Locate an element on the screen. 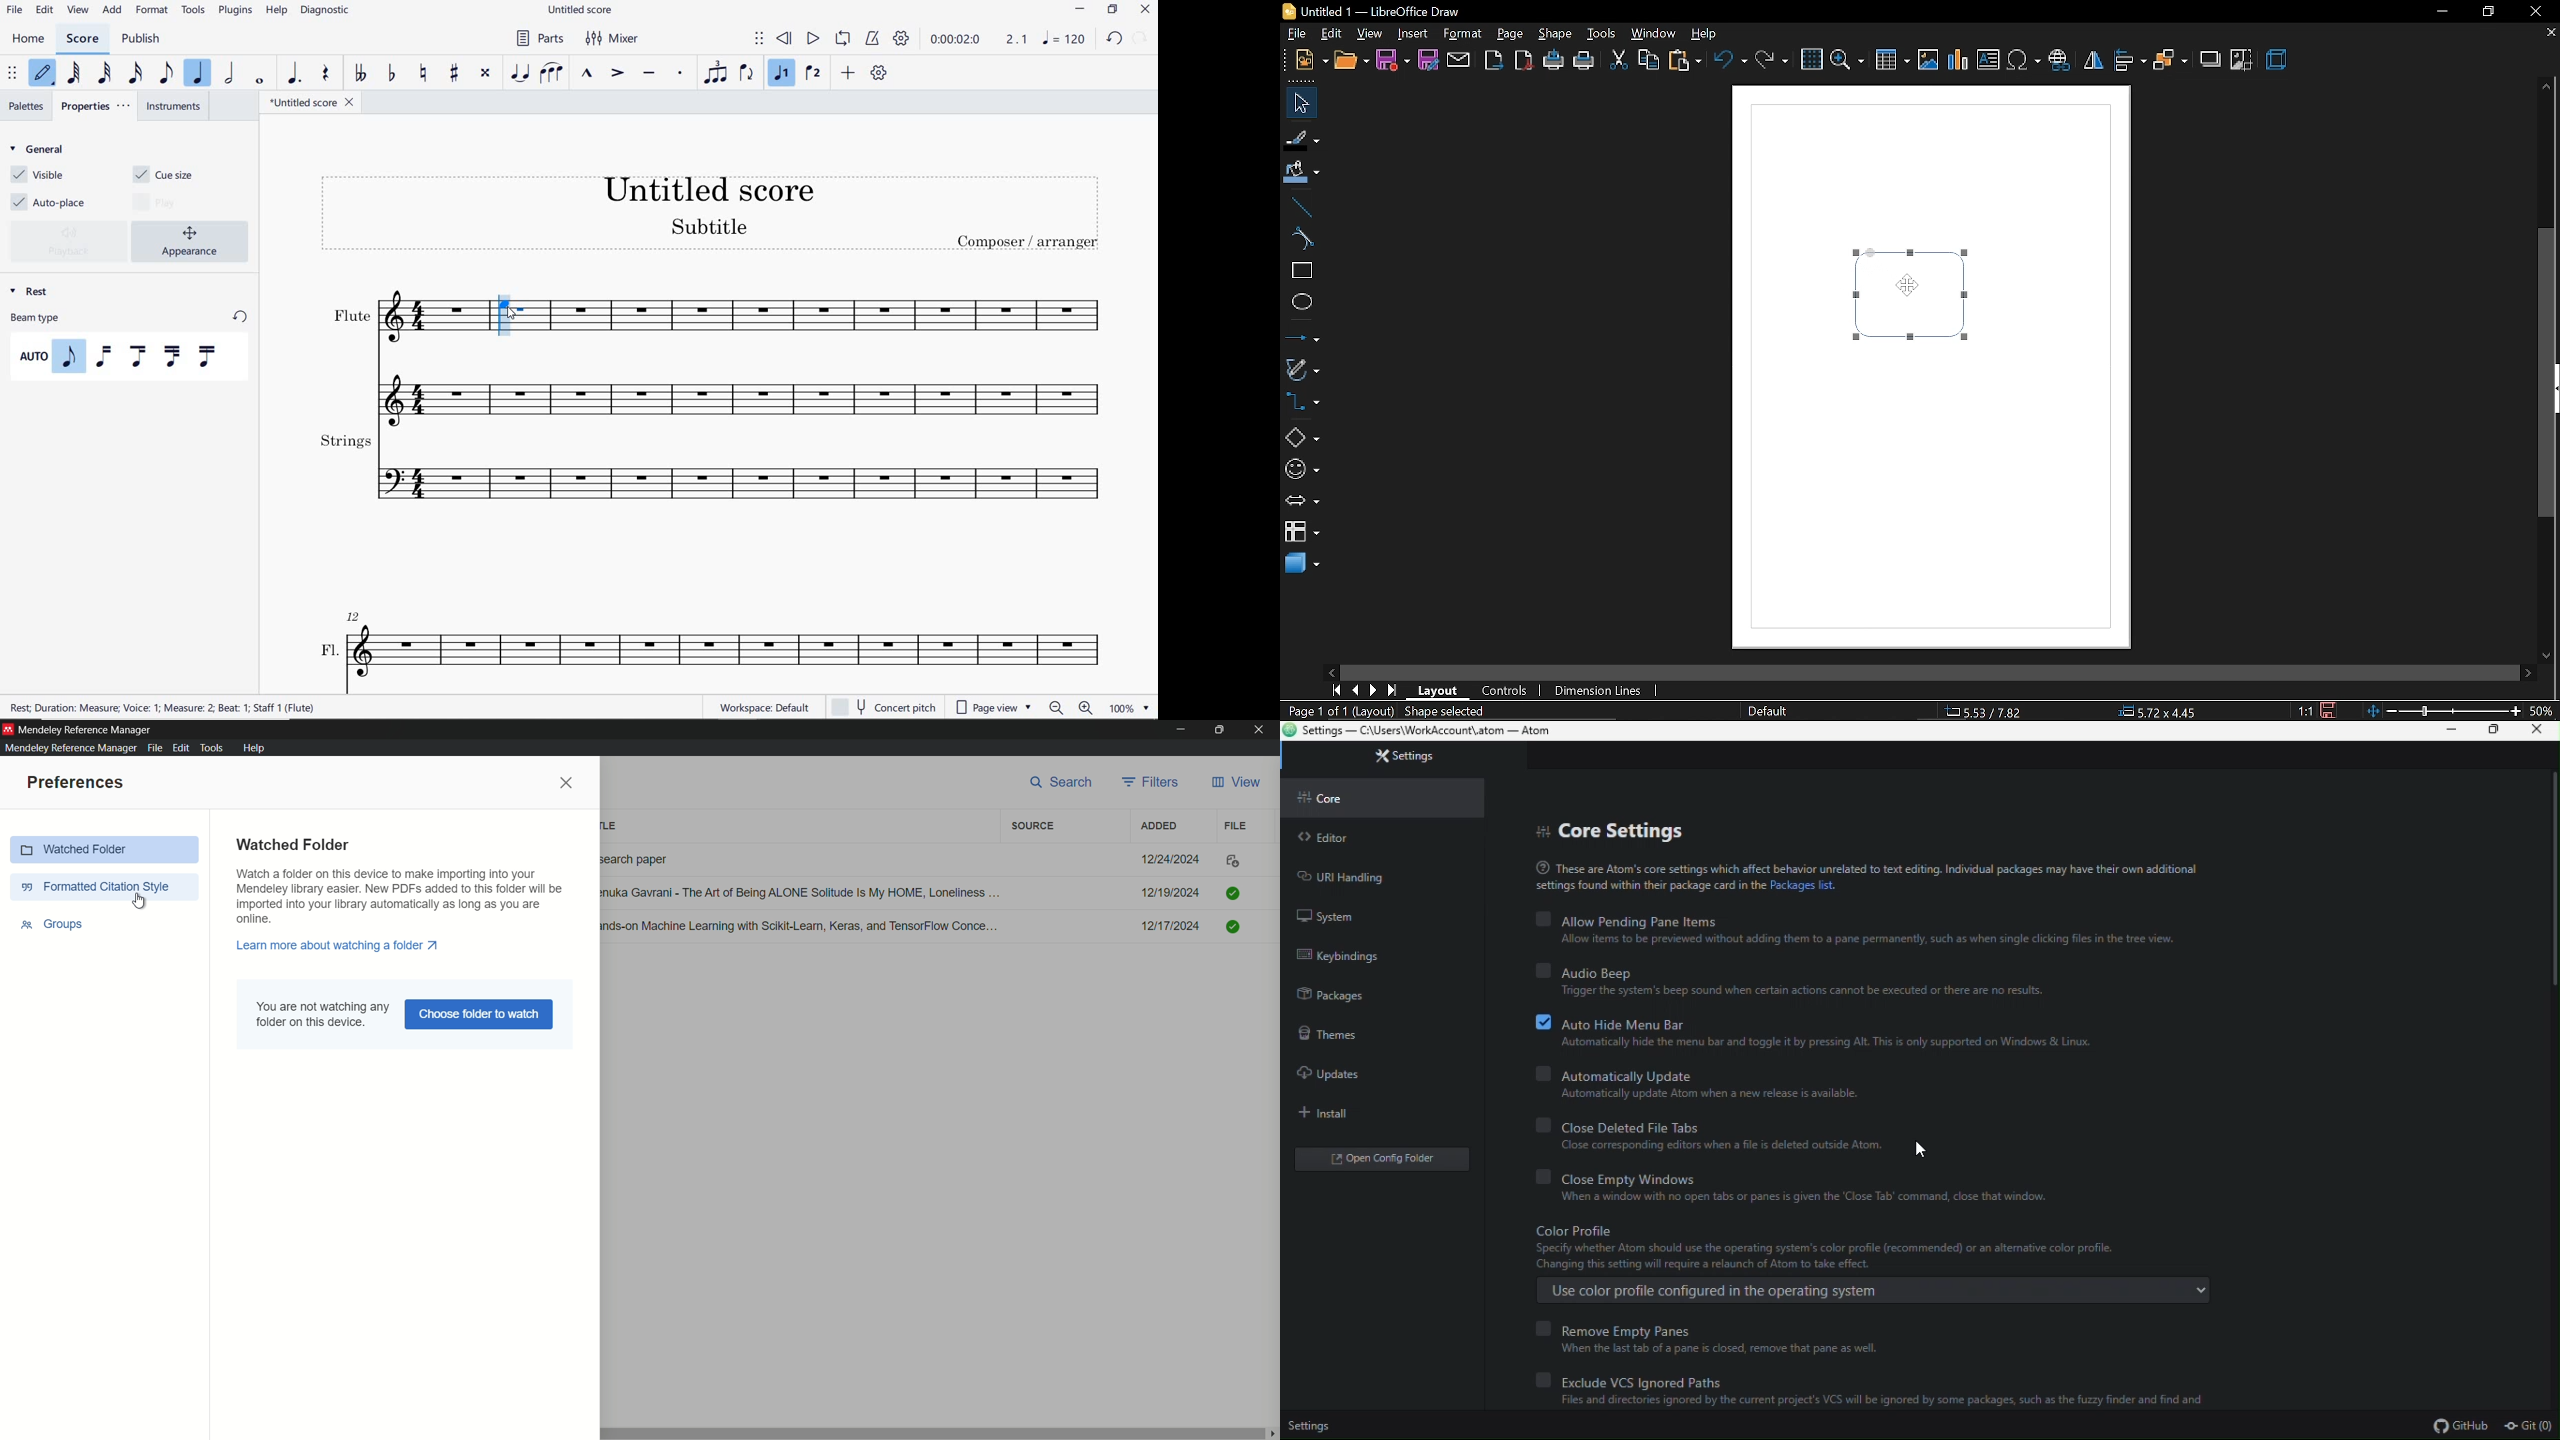  16TH NOTE is located at coordinates (135, 73).